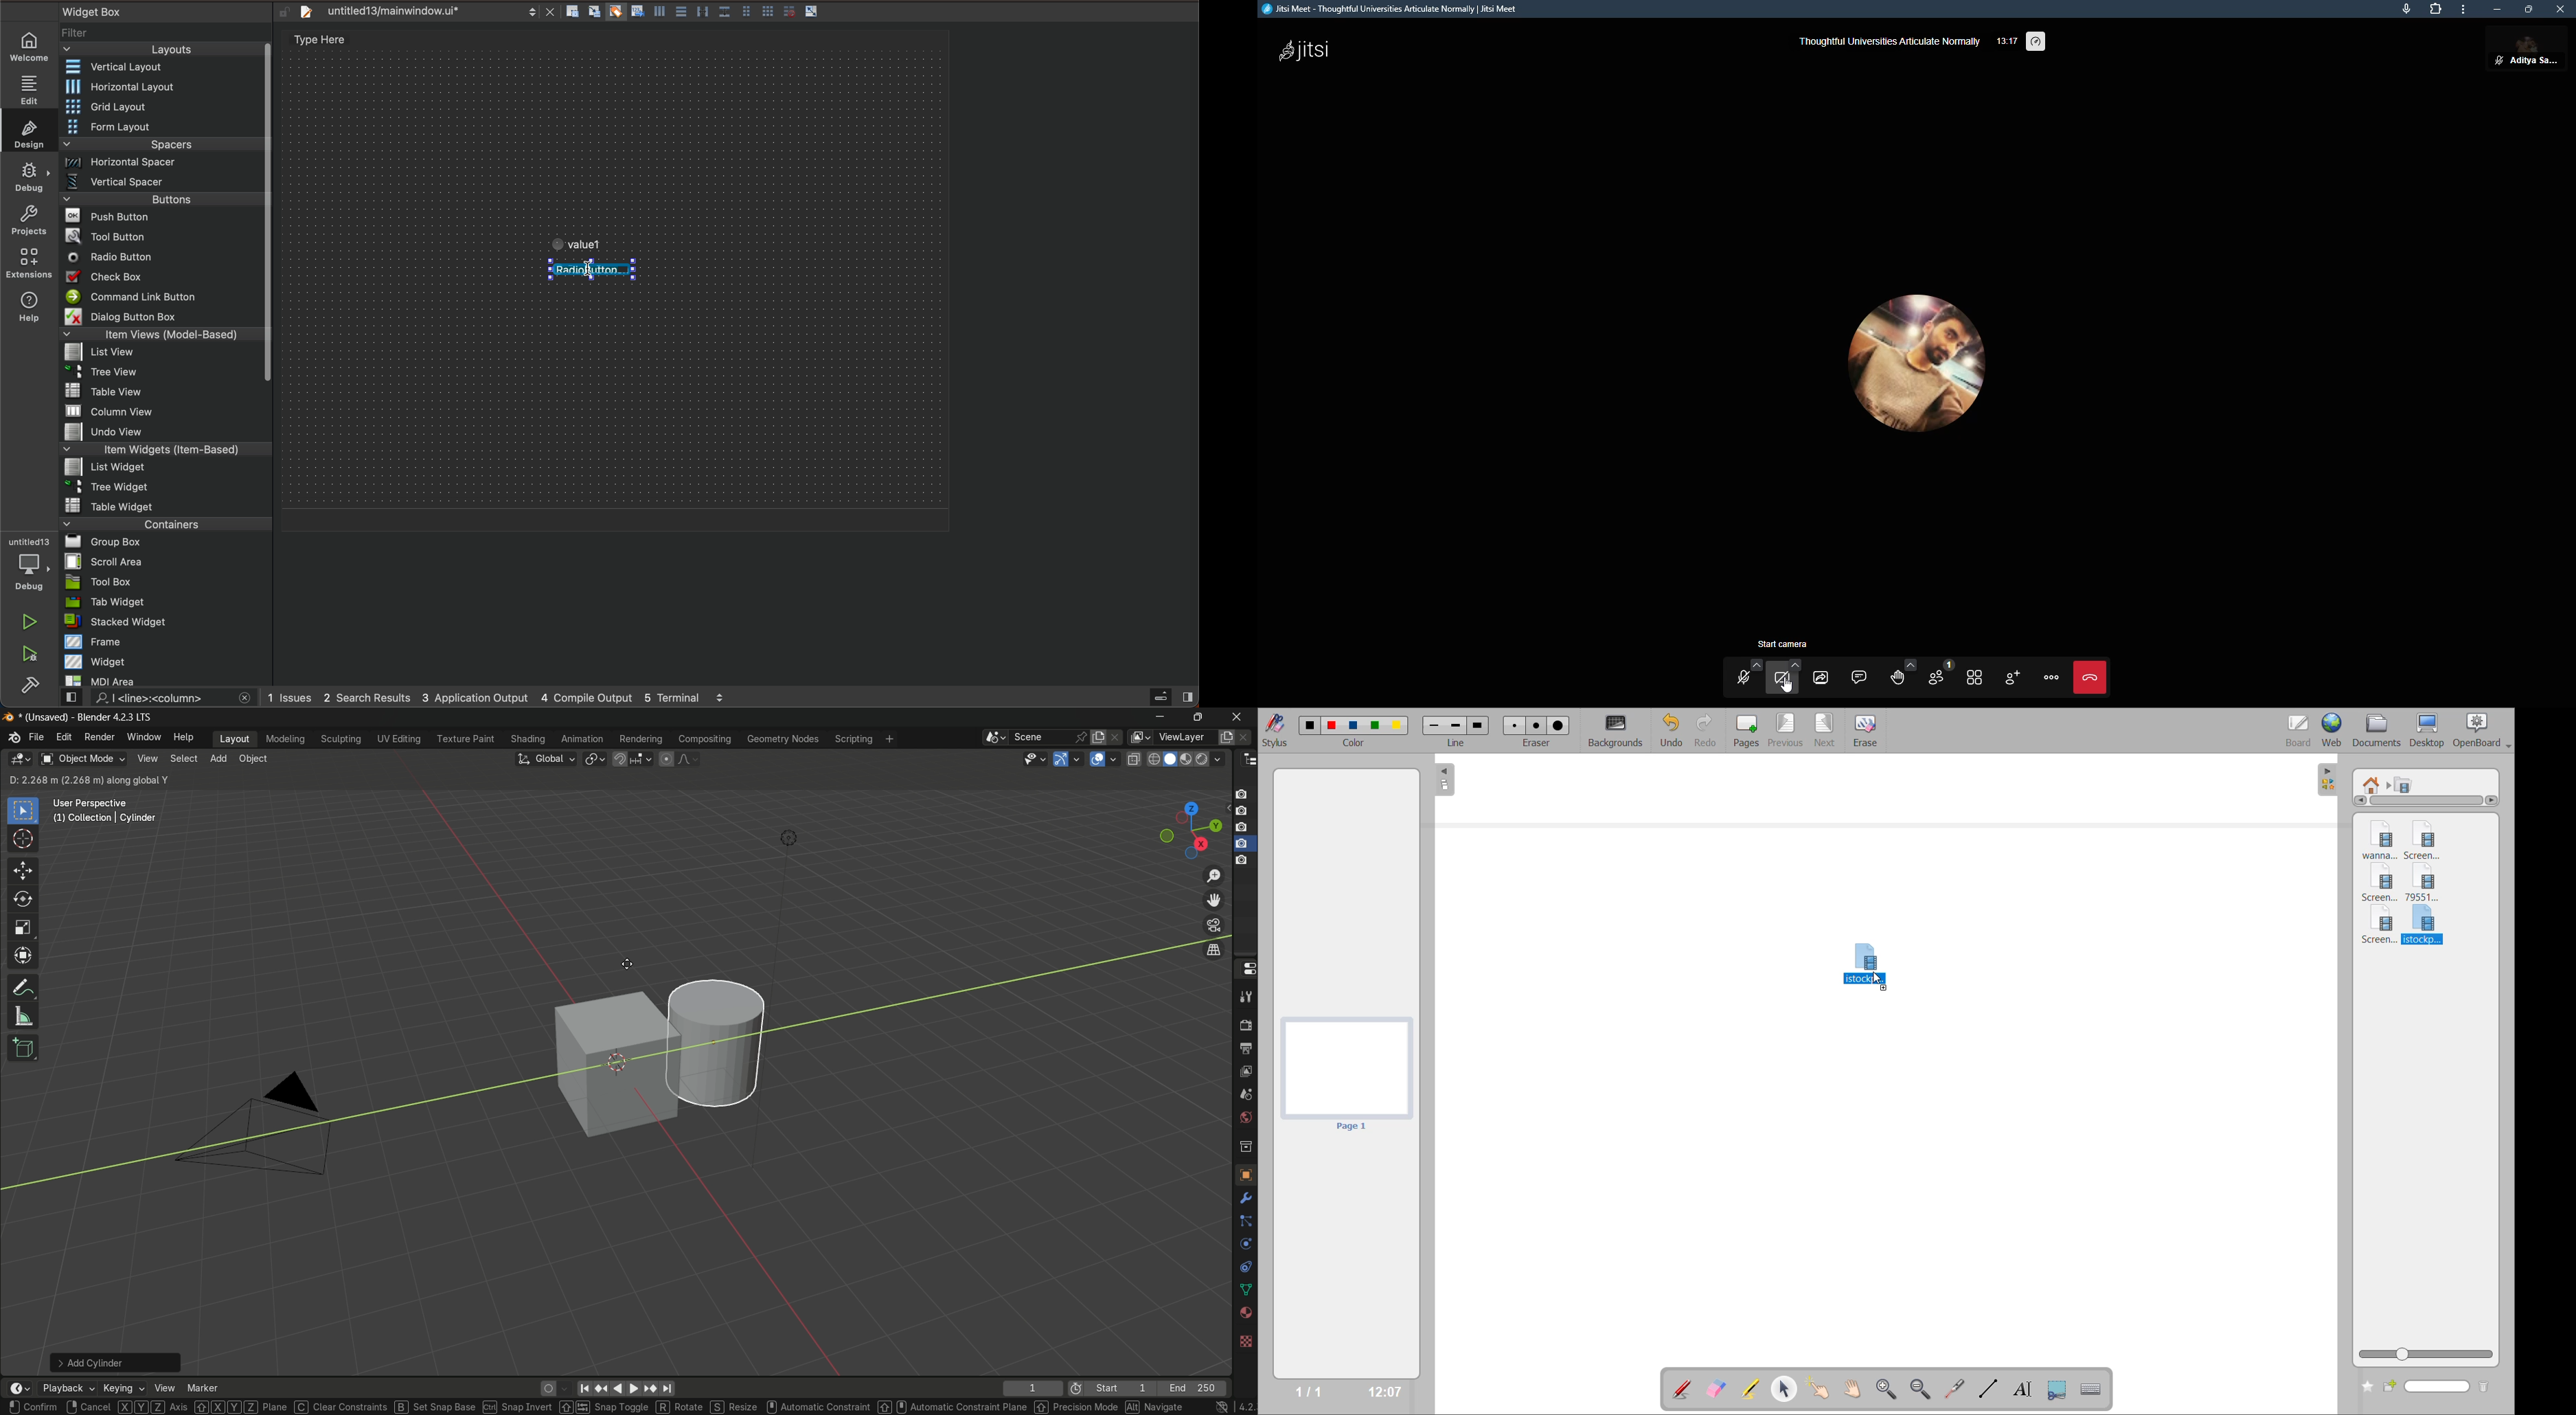 This screenshot has width=2576, height=1428. What do you see at coordinates (424, 12) in the screenshot?
I see `file tab` at bounding box center [424, 12].